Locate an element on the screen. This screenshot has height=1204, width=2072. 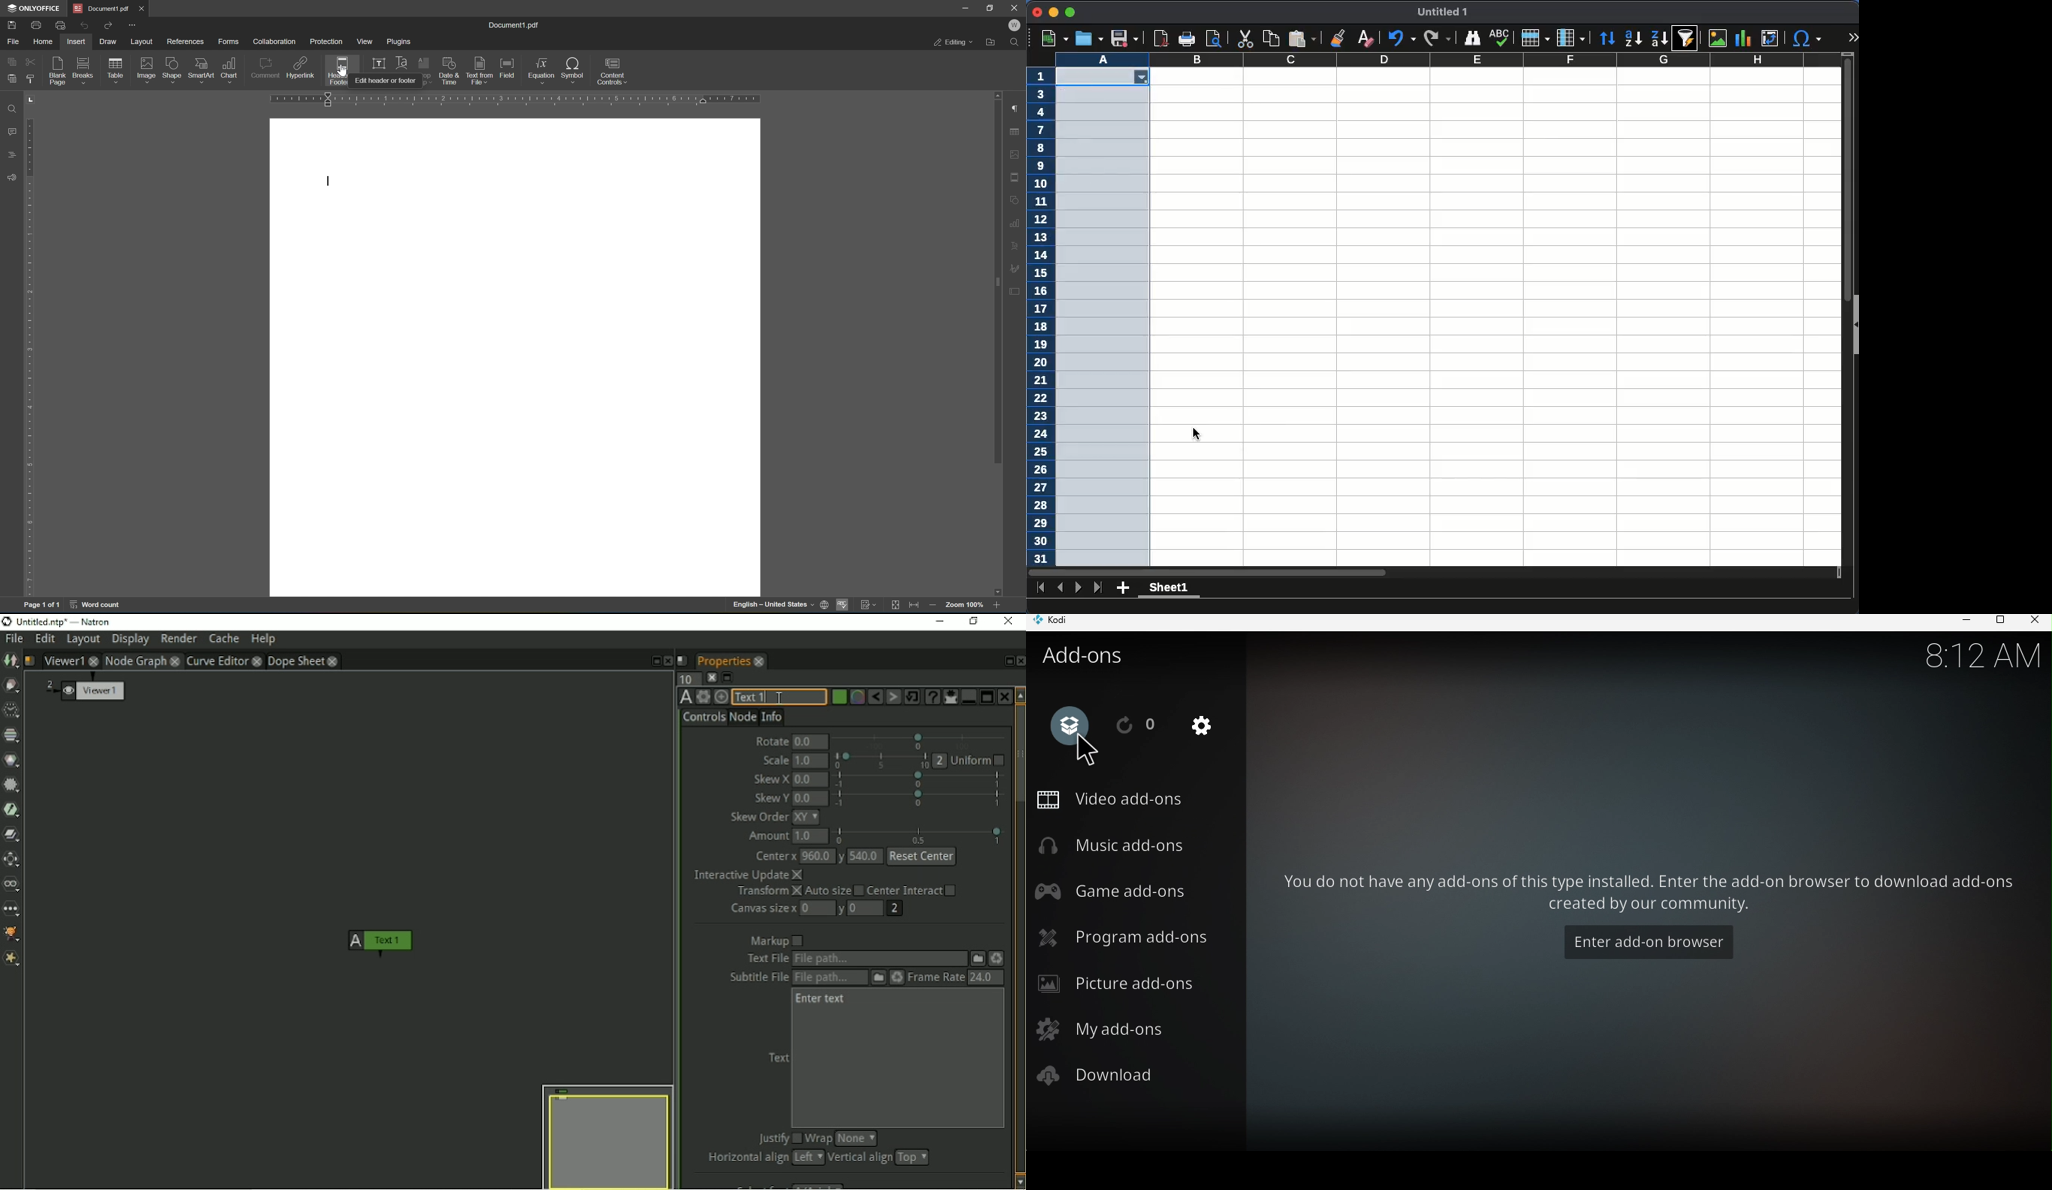
content controls is located at coordinates (612, 71).